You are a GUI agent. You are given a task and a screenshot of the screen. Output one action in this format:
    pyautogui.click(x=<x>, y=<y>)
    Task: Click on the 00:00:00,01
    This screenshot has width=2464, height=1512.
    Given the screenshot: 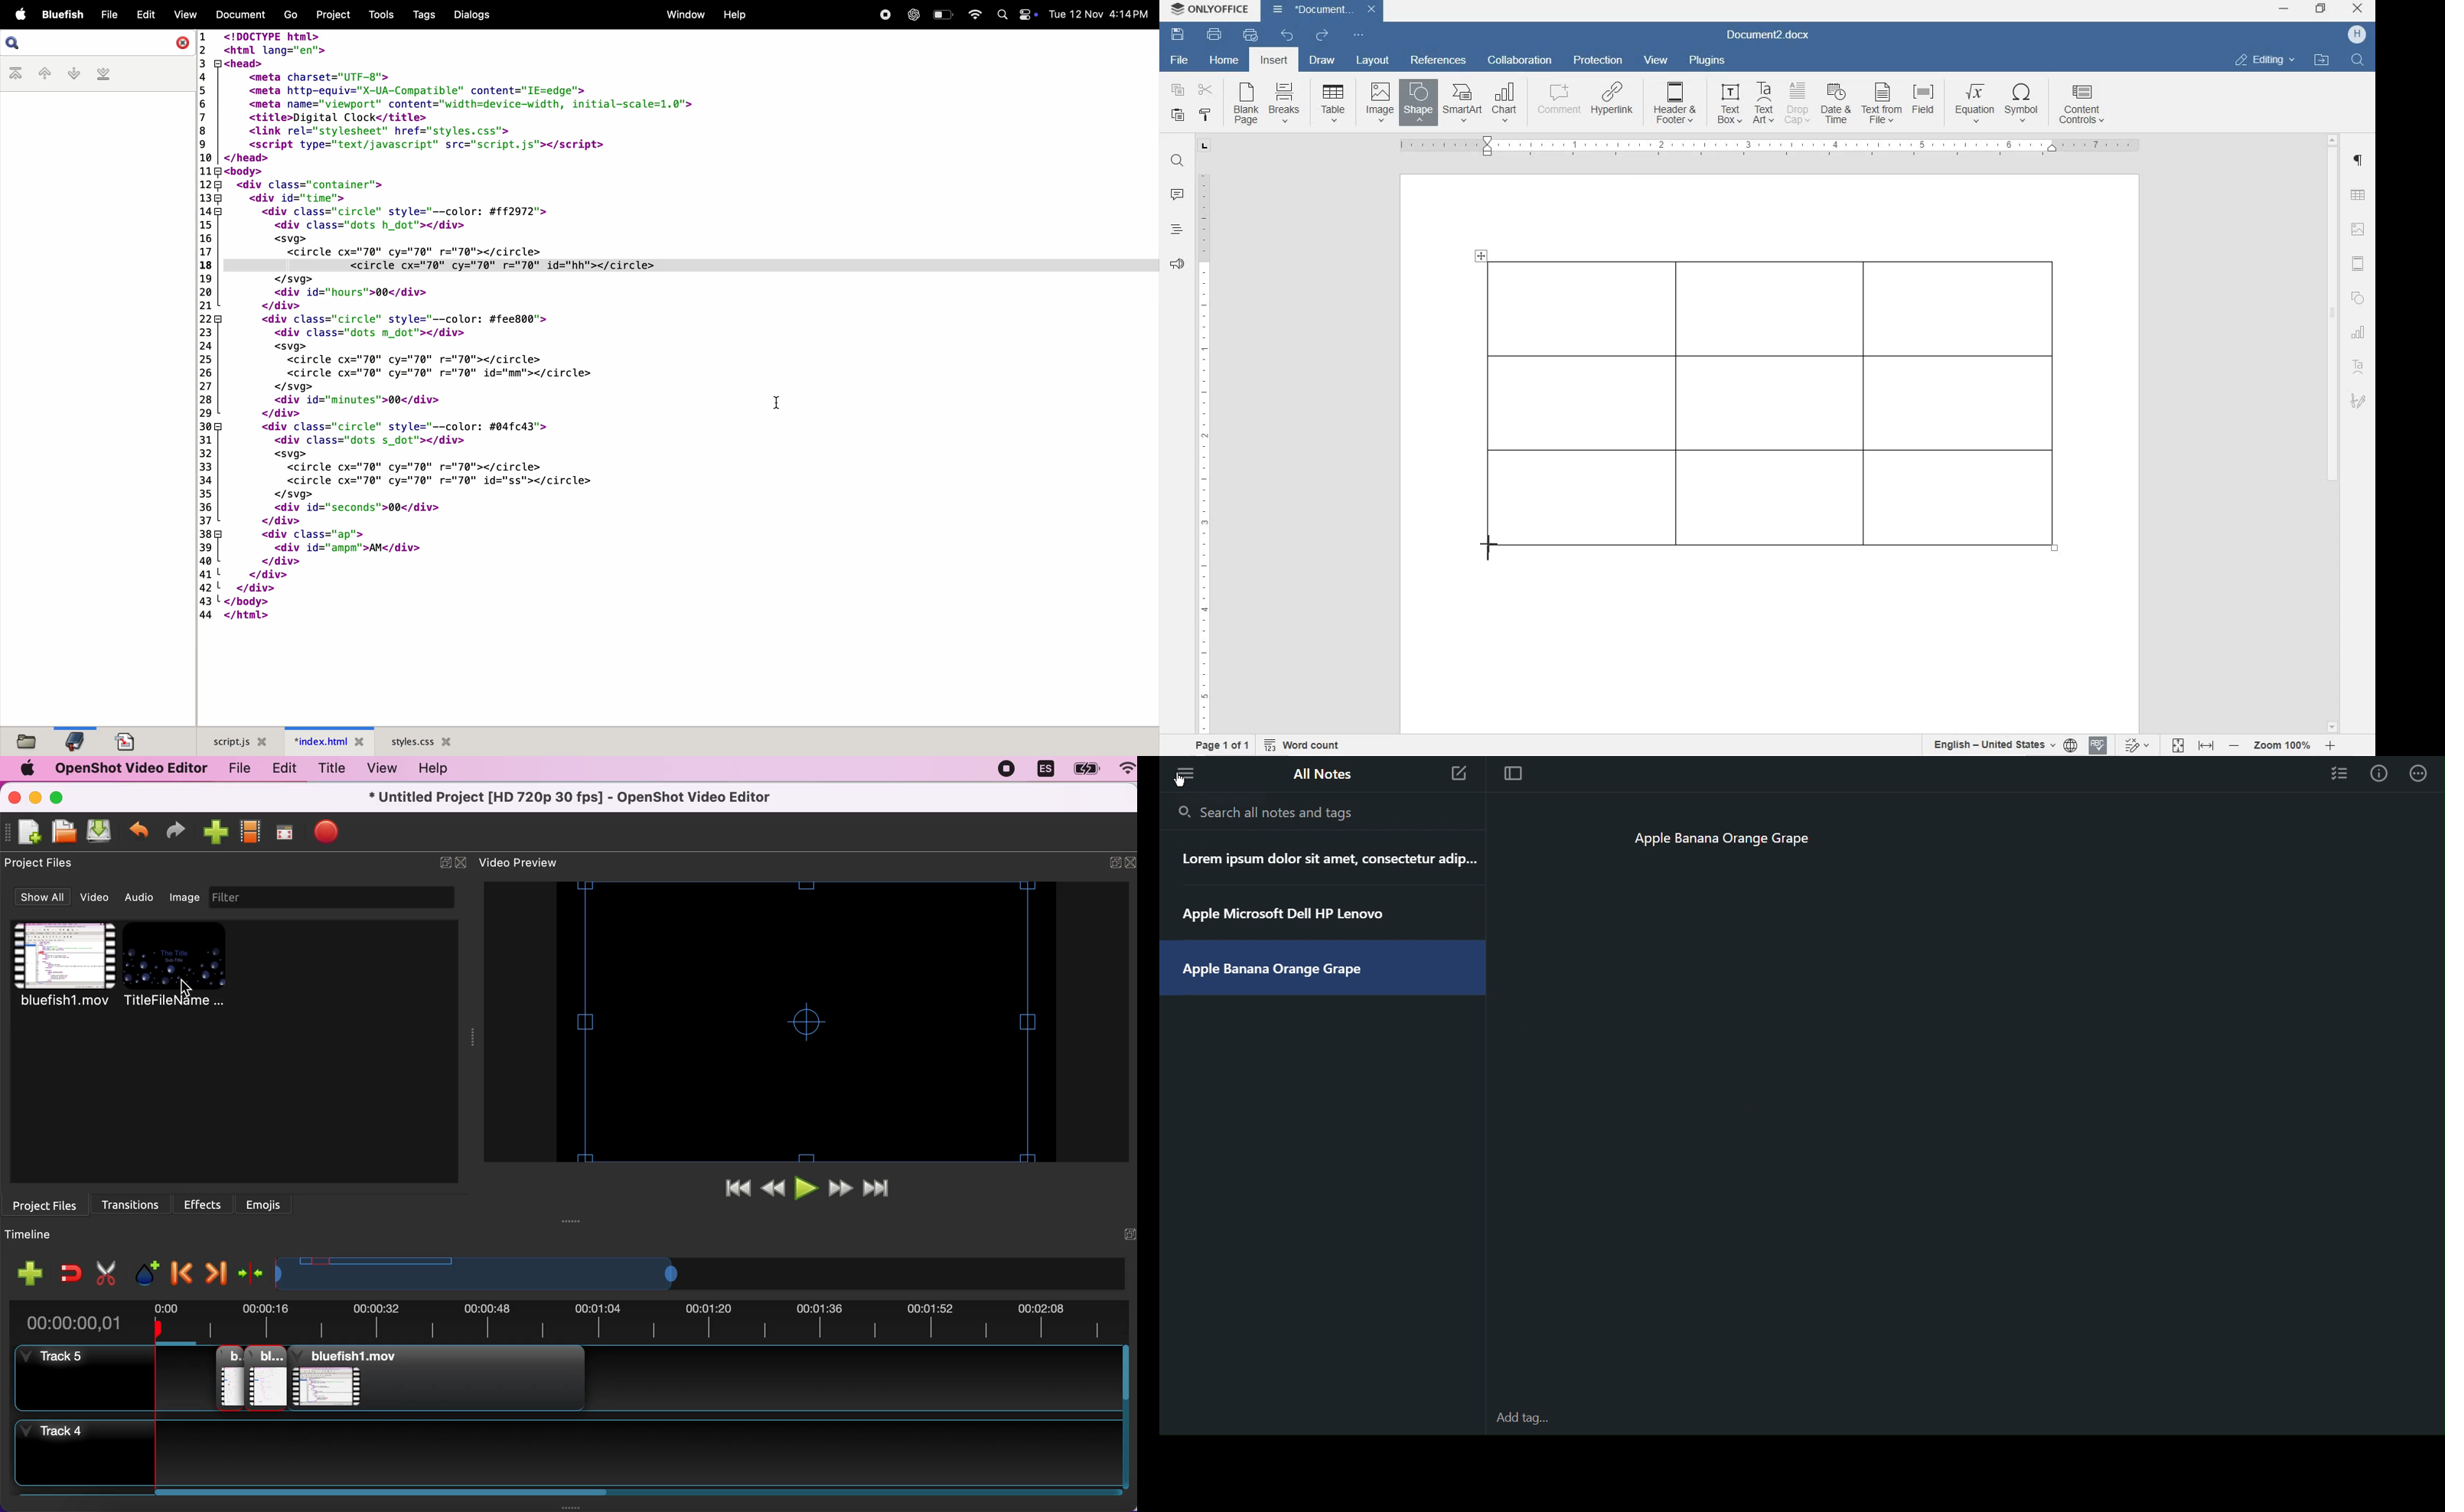 What is the action you would take?
    pyautogui.click(x=75, y=1319)
    